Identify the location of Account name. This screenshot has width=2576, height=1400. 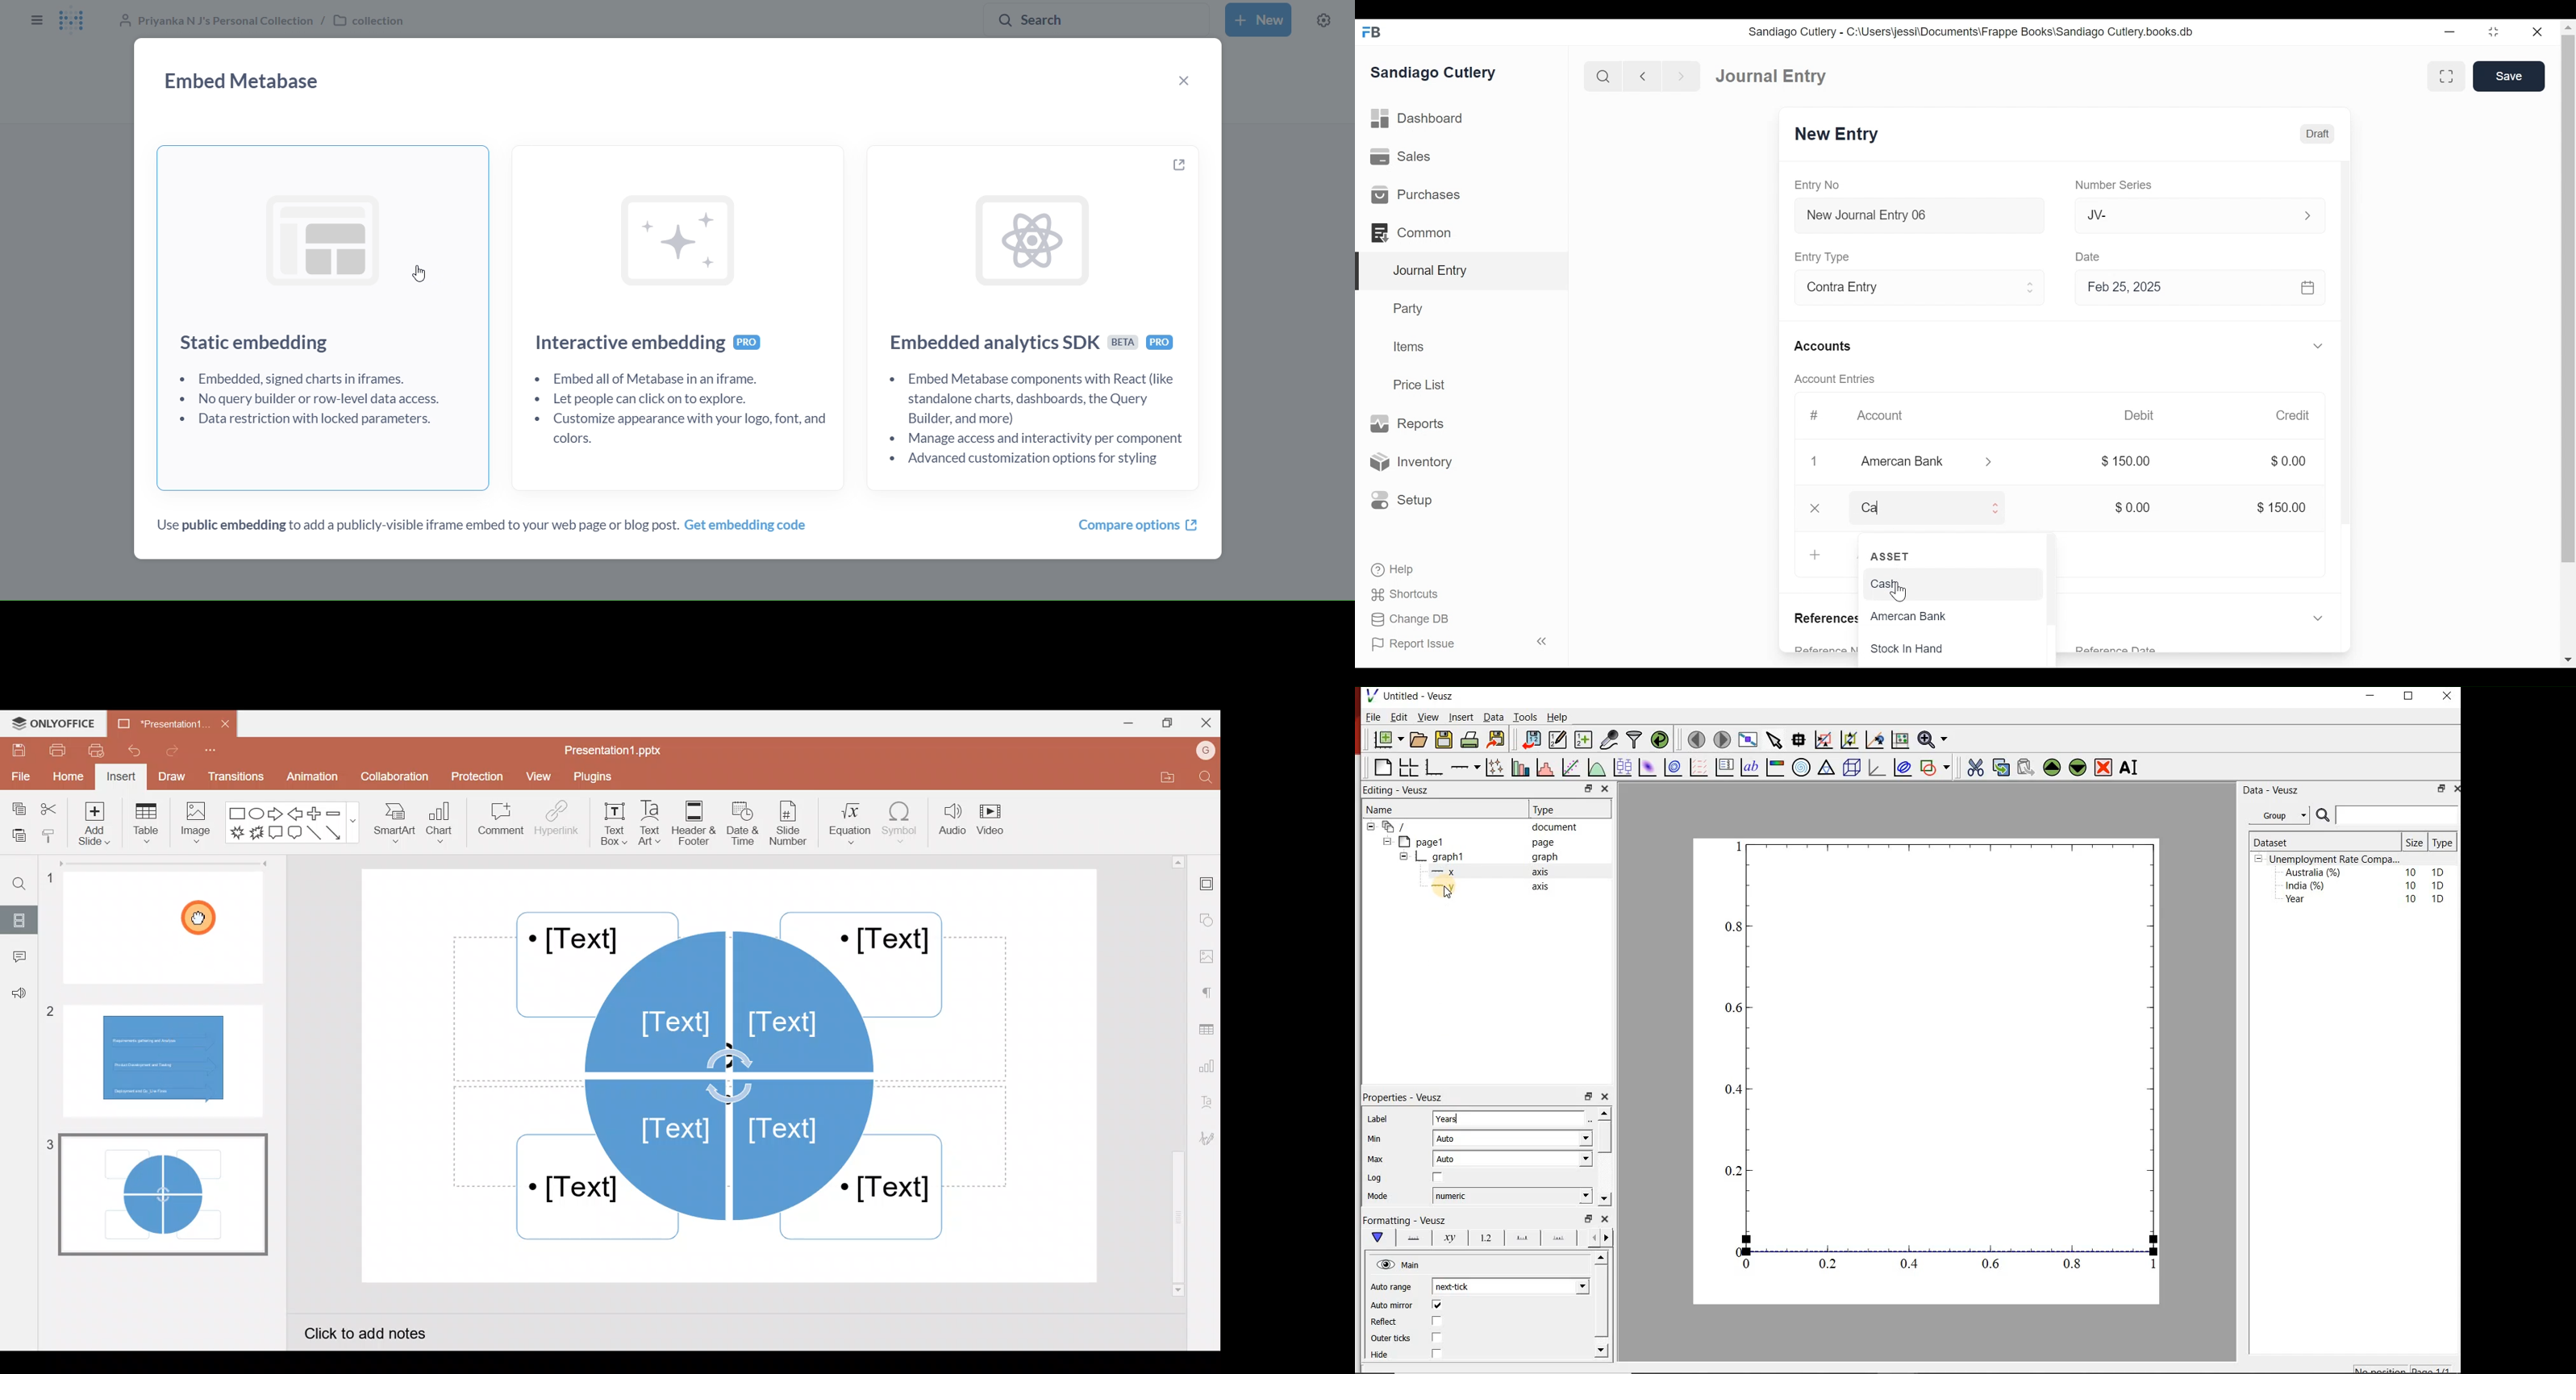
(1201, 753).